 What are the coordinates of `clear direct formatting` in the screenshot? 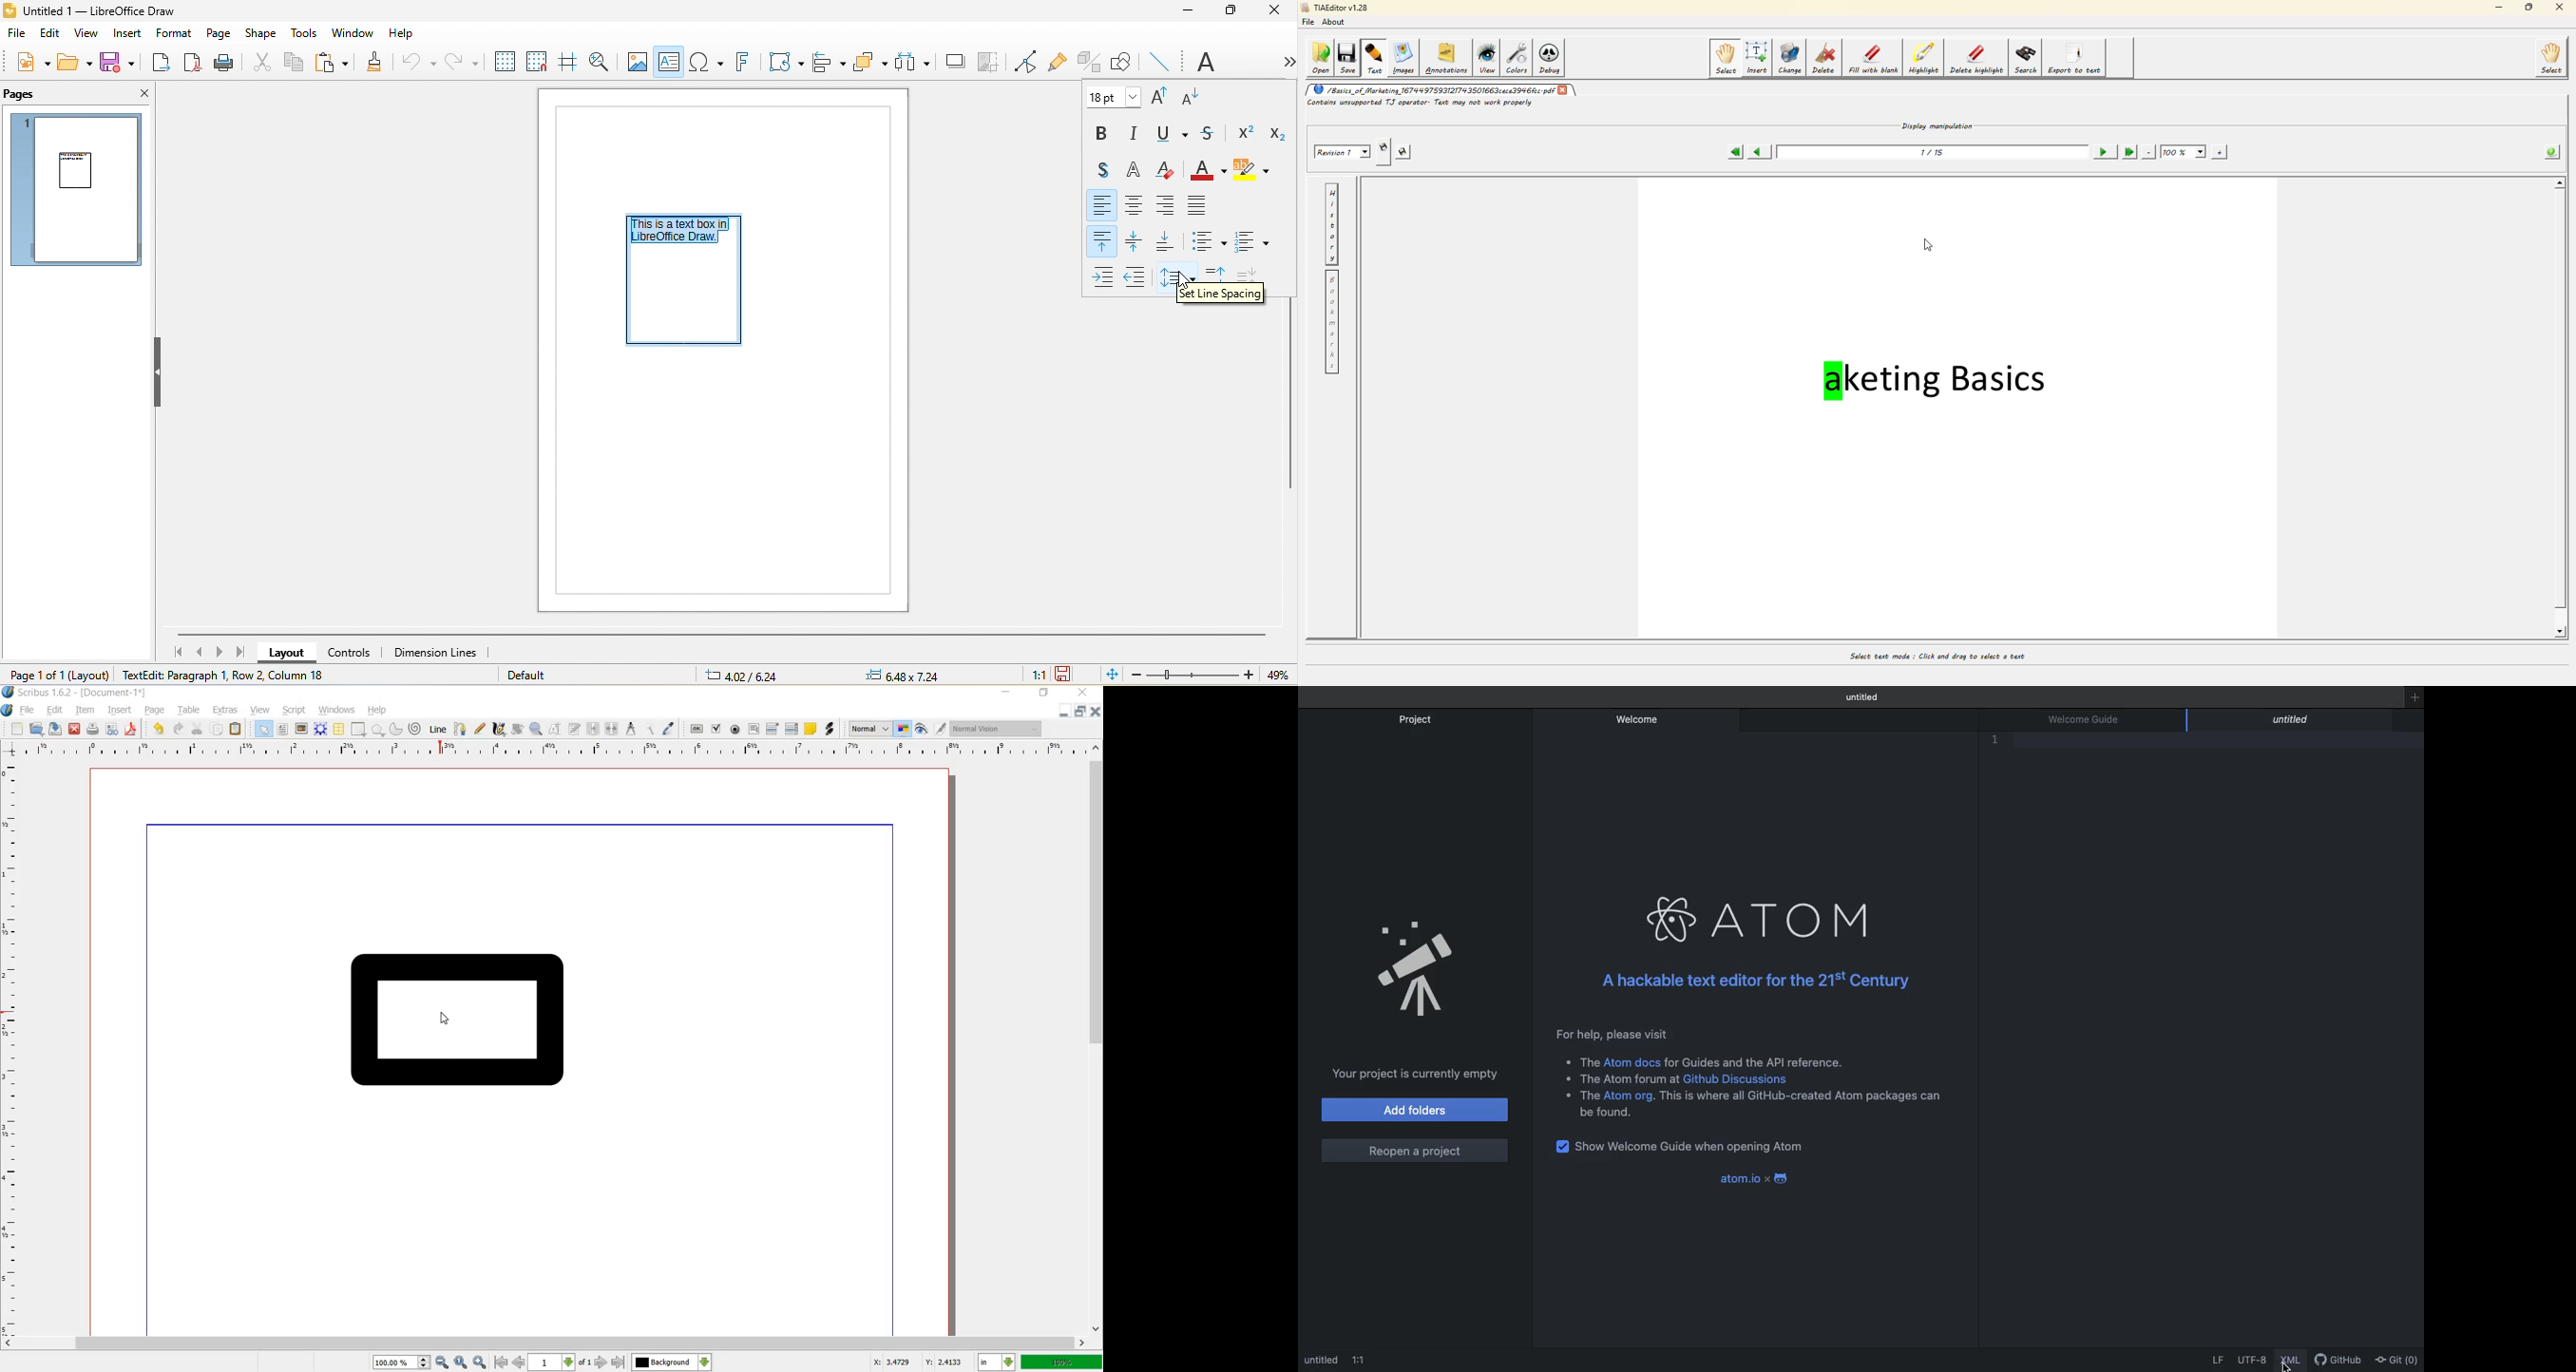 It's located at (1171, 169).